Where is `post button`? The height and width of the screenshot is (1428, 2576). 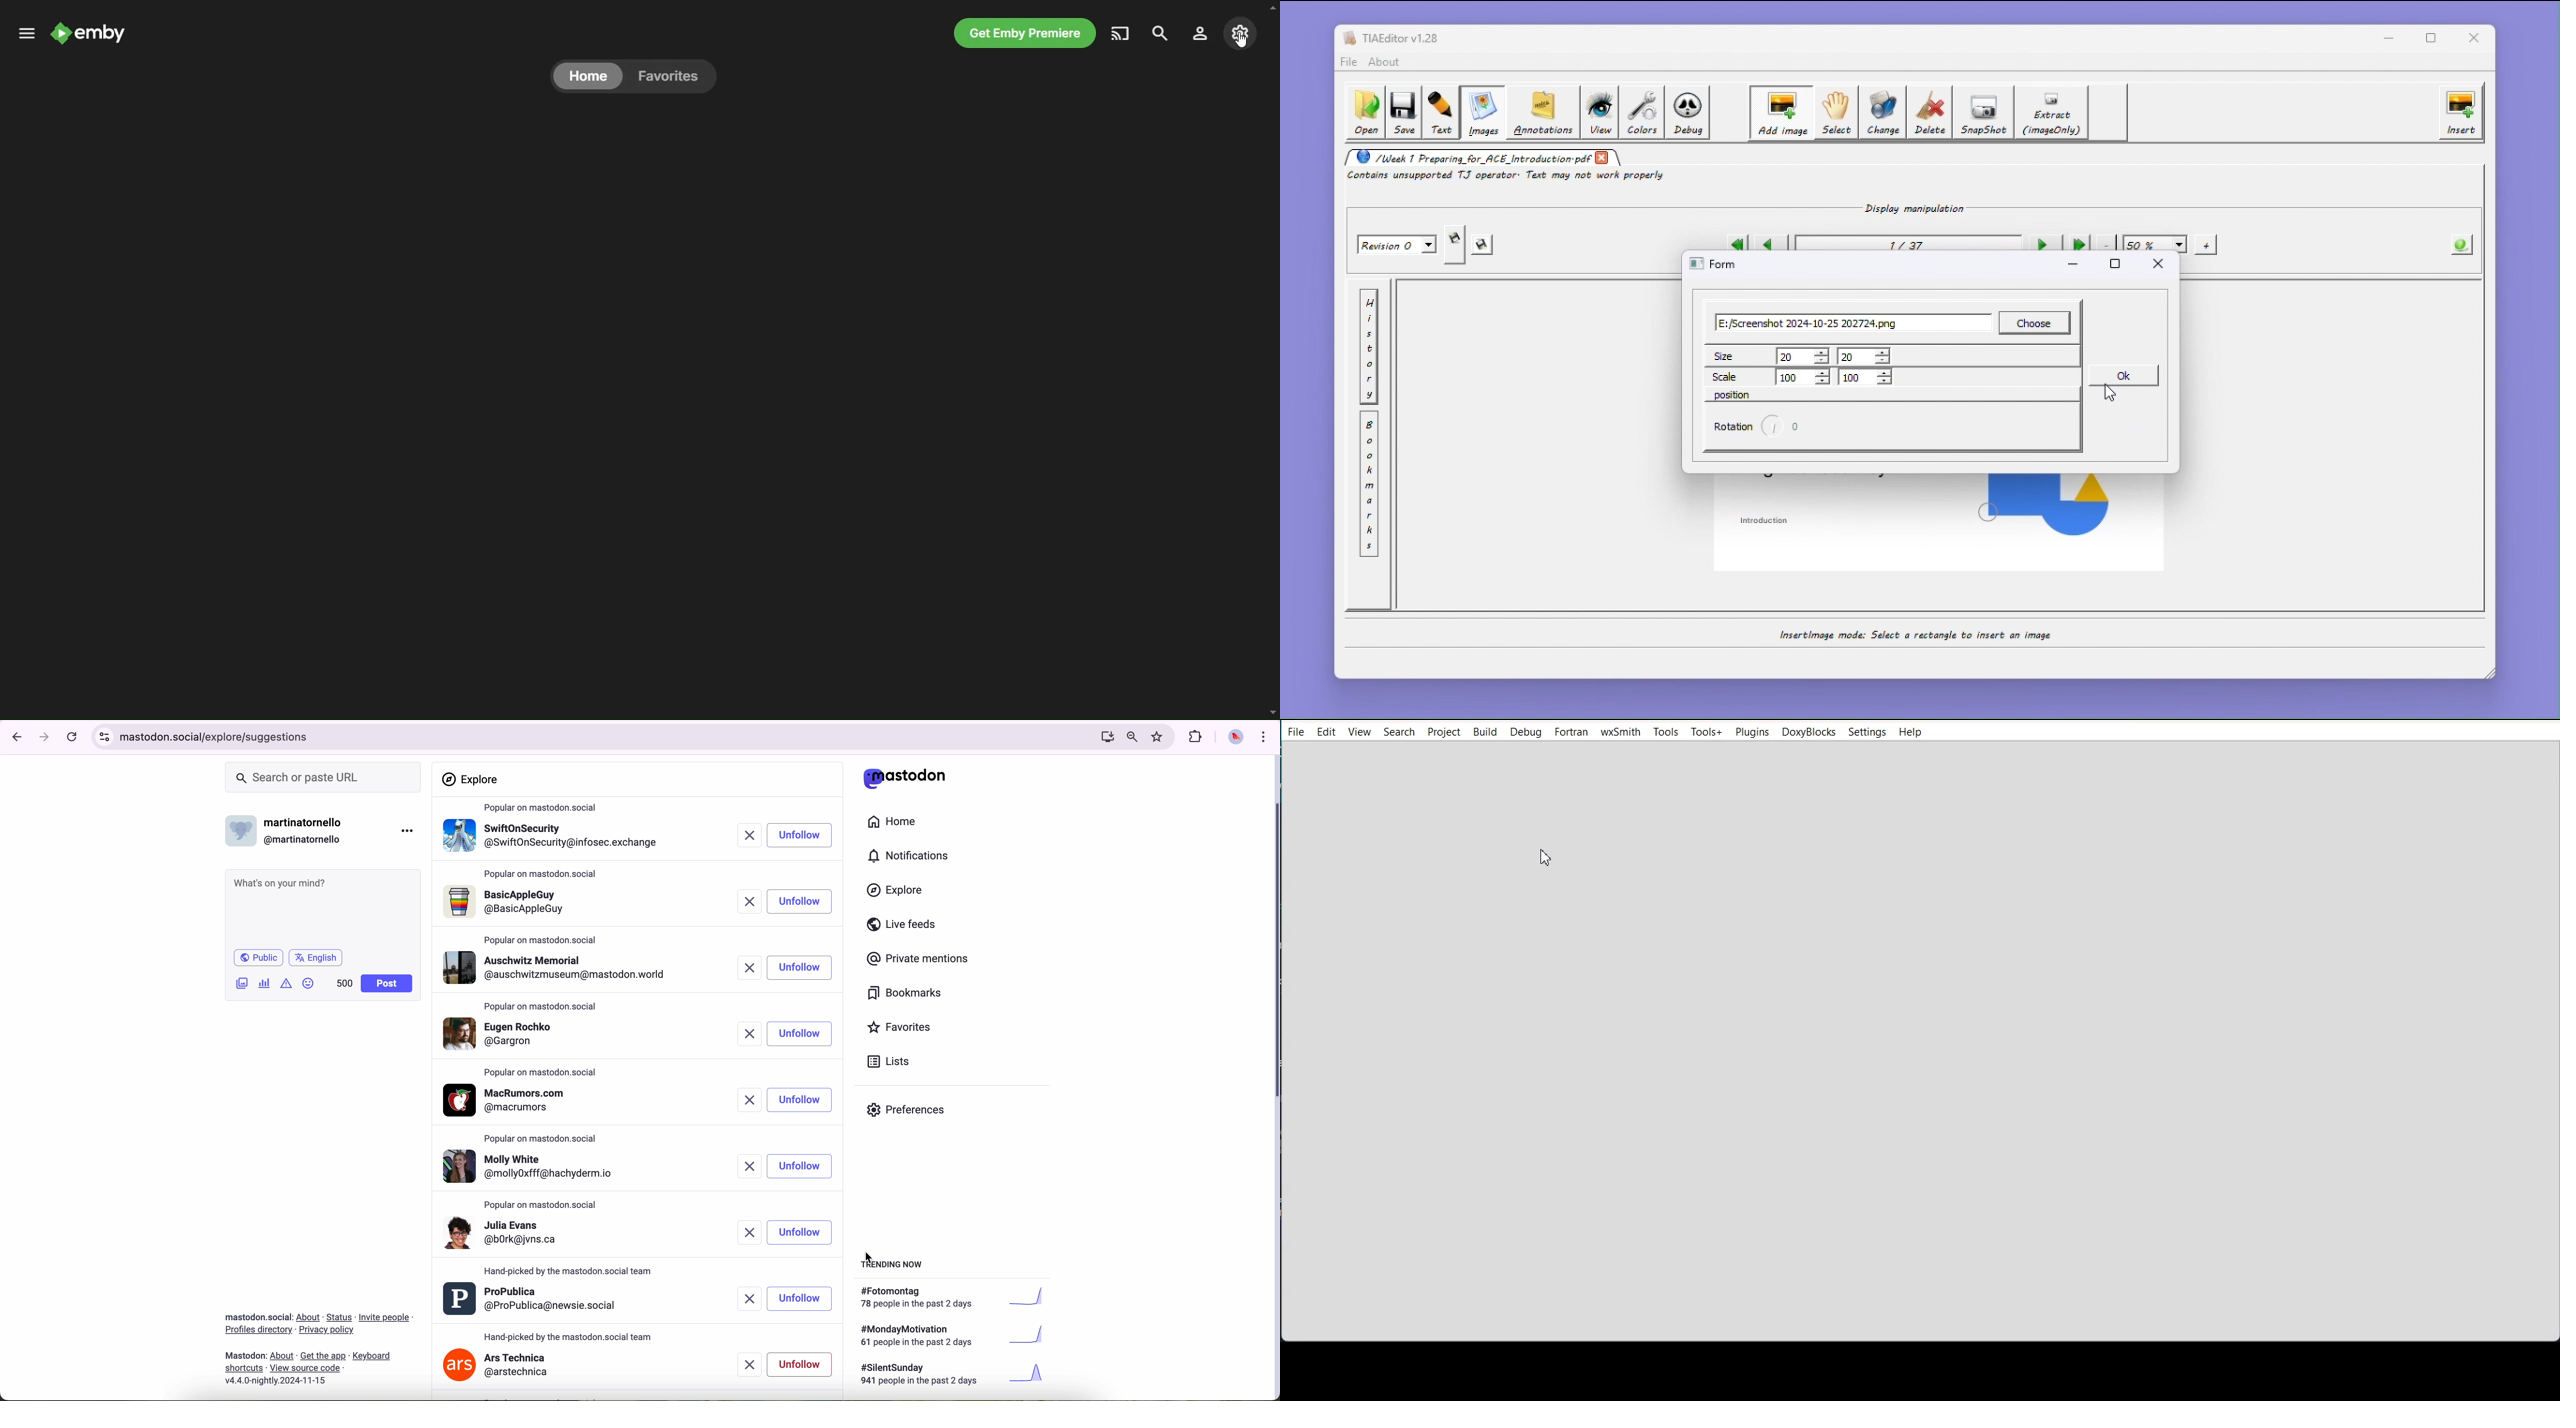
post button is located at coordinates (387, 984).